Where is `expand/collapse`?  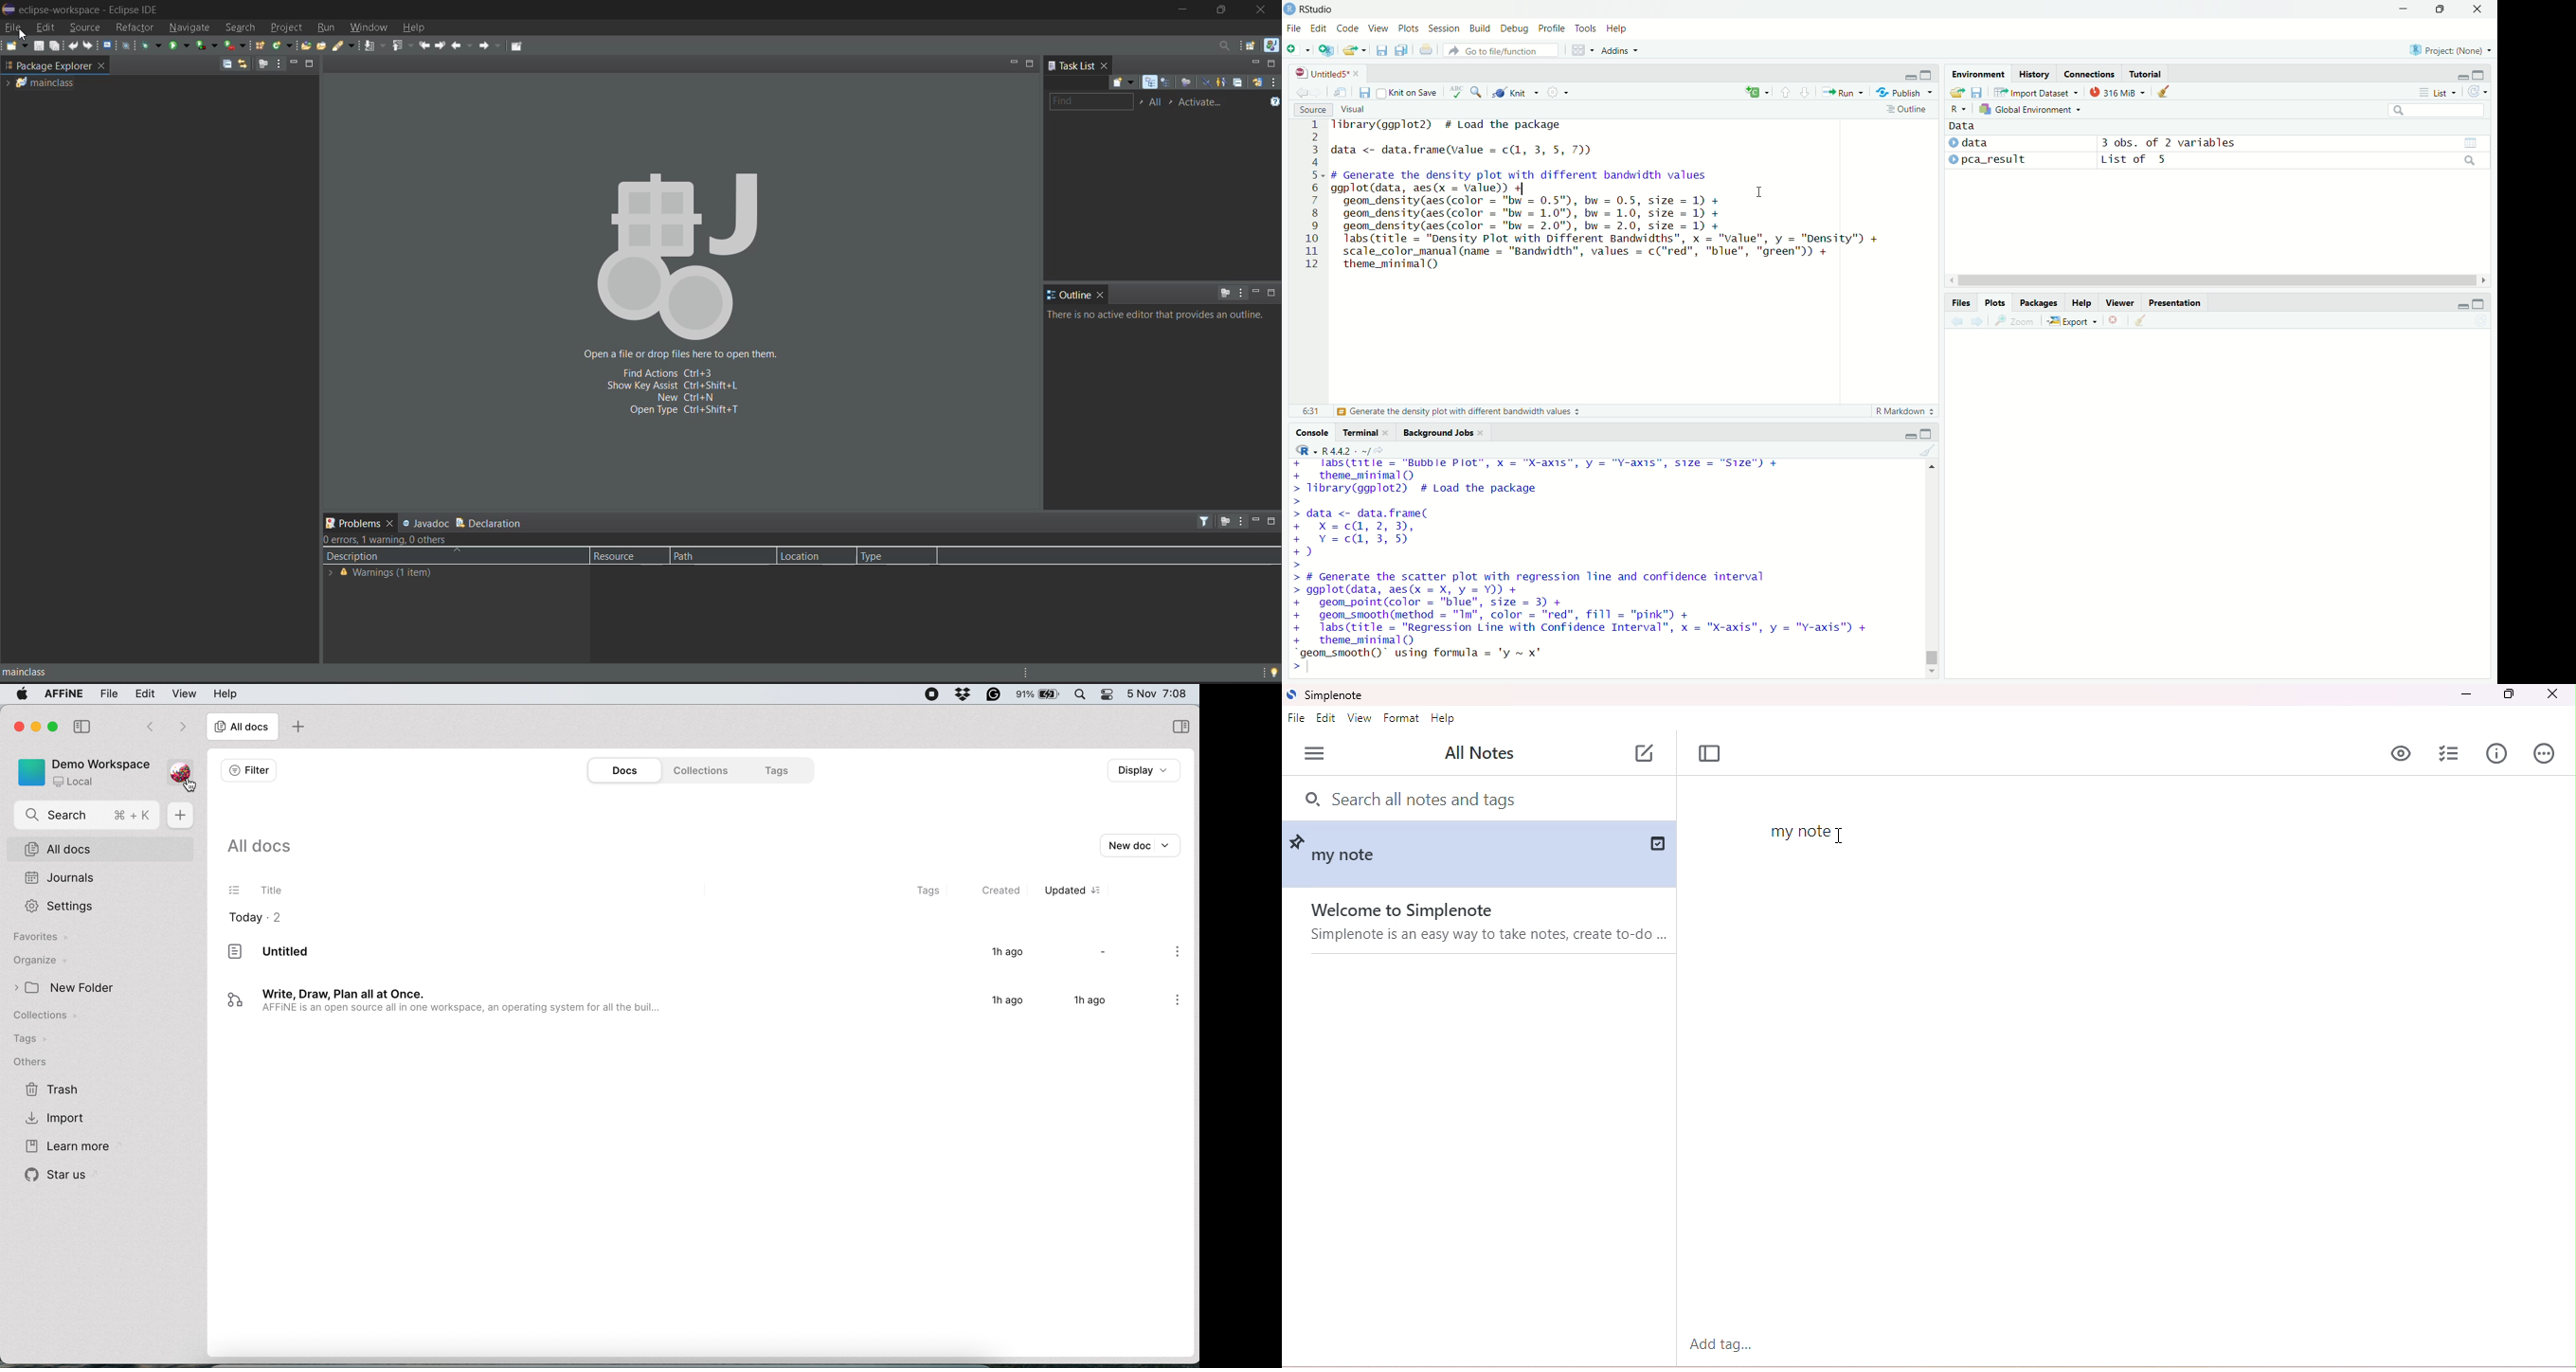
expand/collapse is located at coordinates (1953, 158).